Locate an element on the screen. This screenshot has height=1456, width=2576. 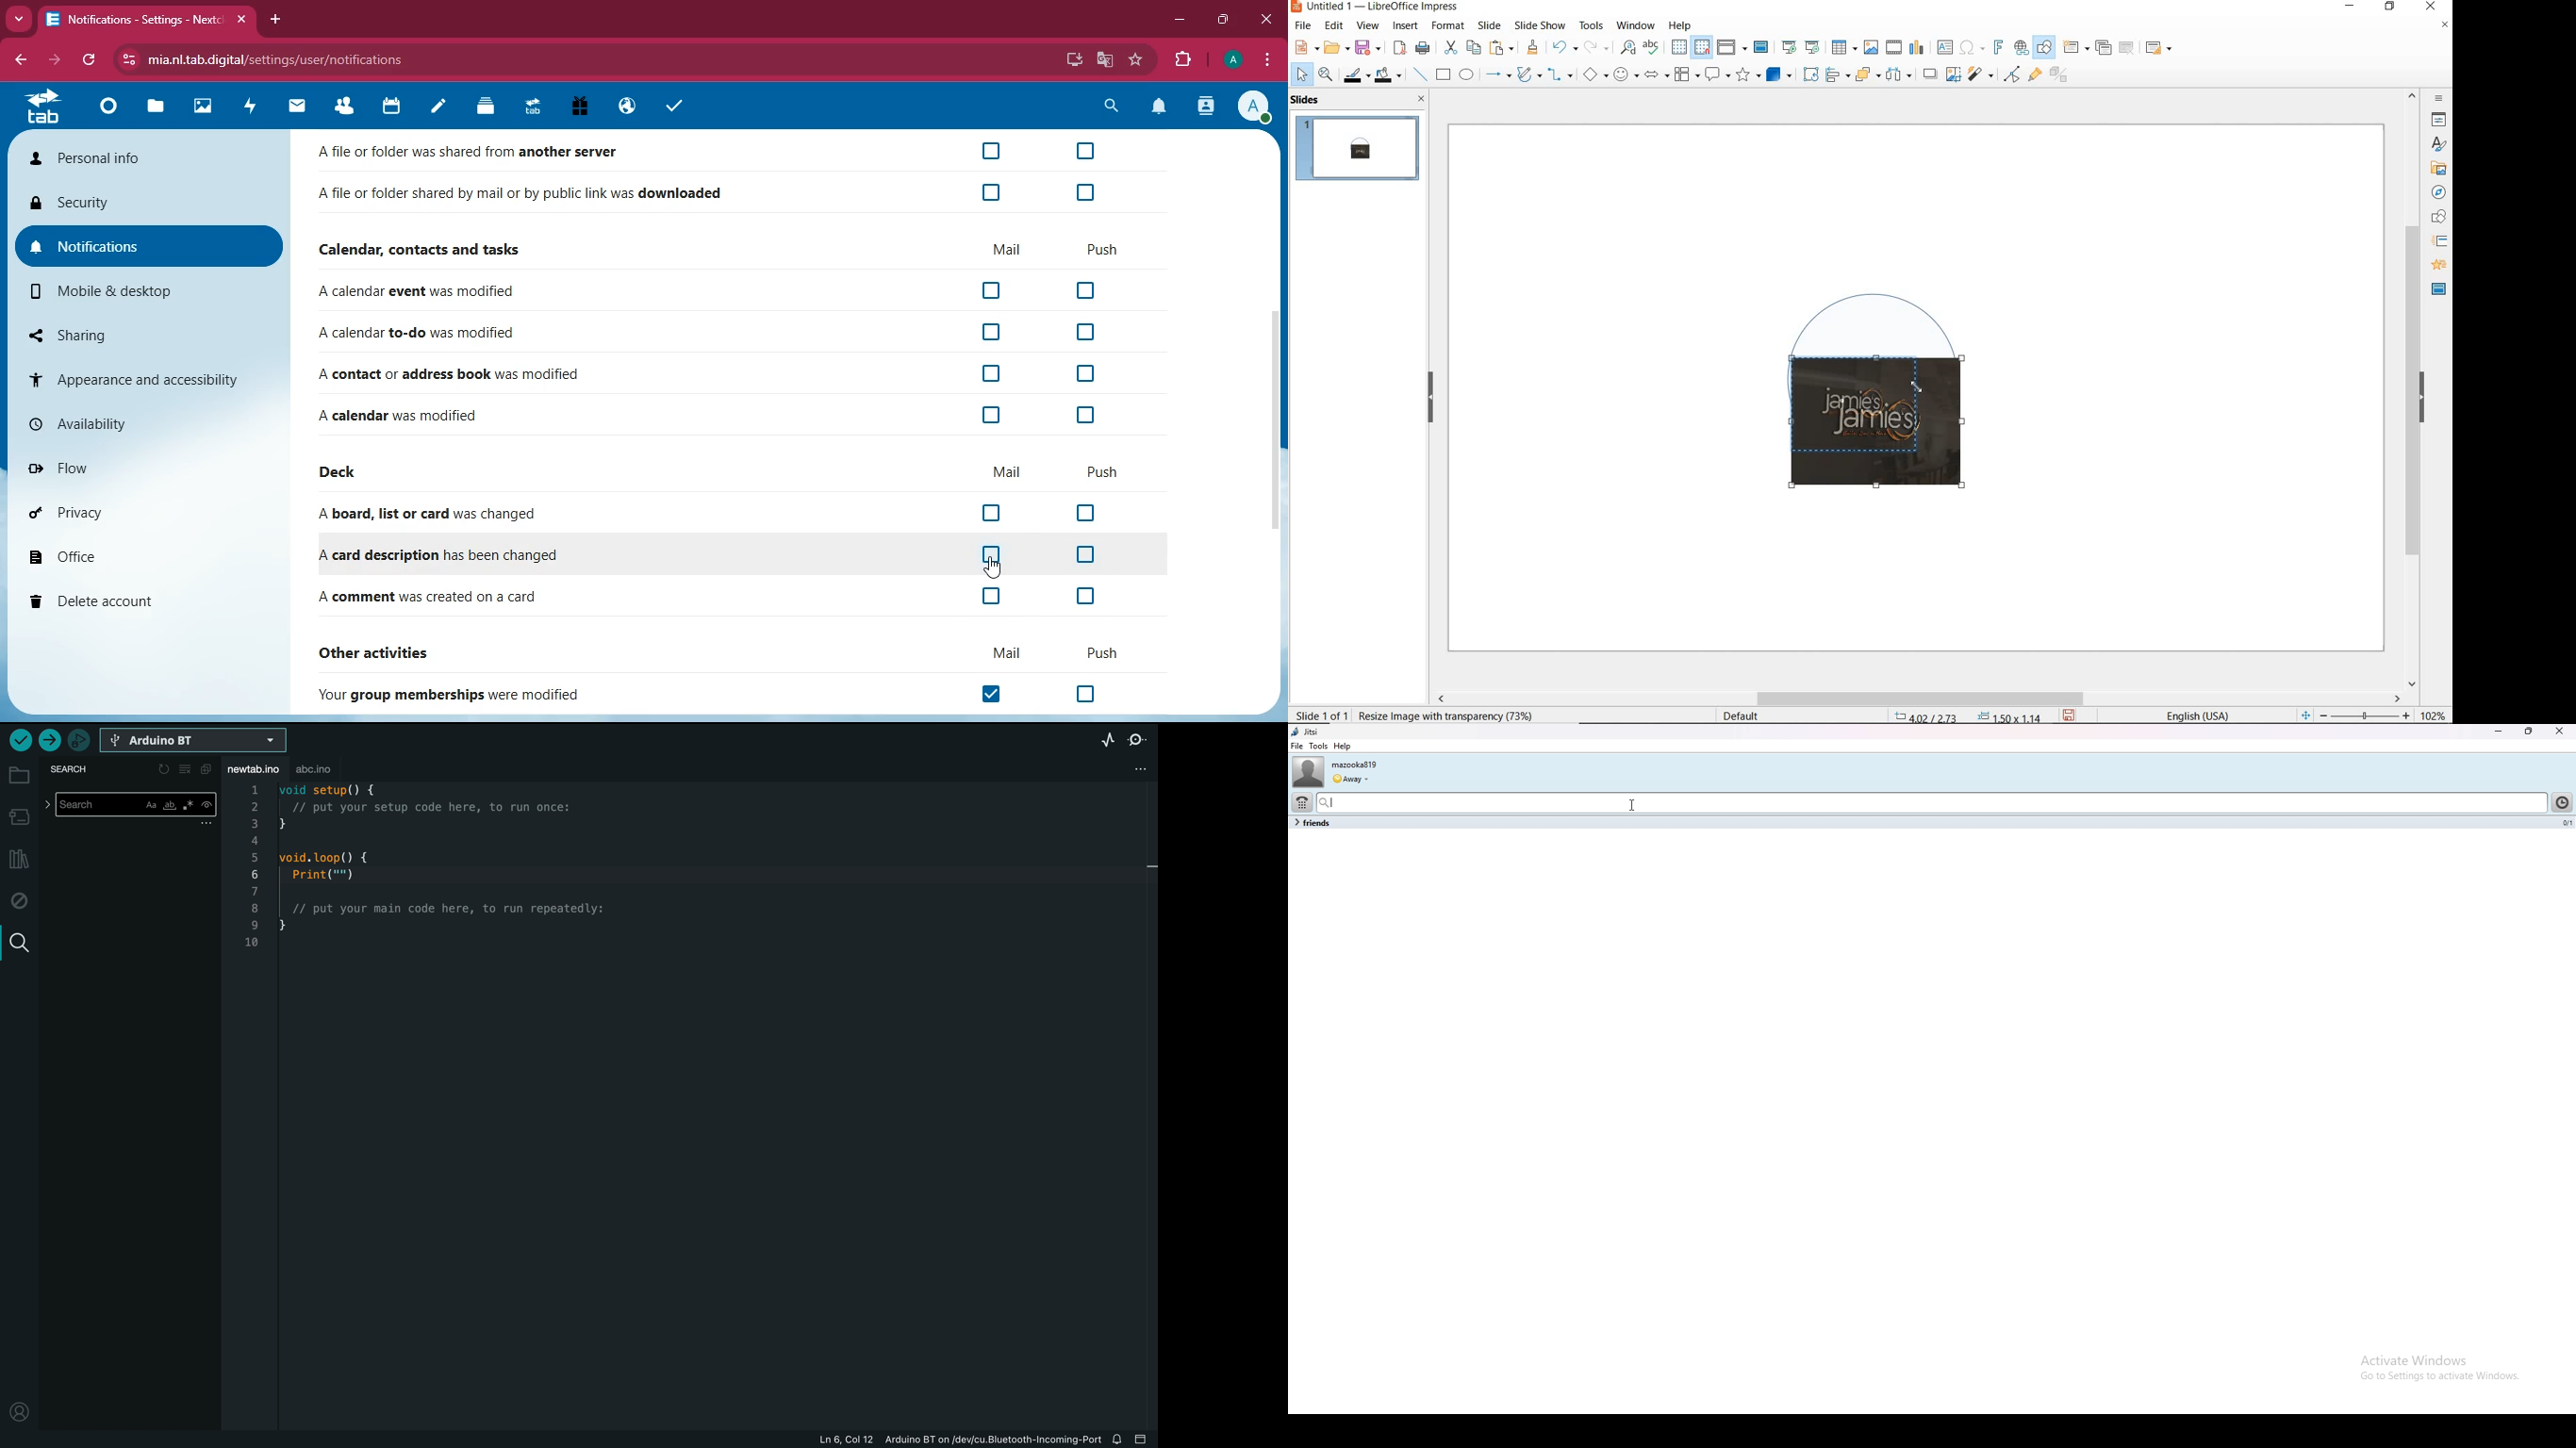
user photo is located at coordinates (1306, 772).